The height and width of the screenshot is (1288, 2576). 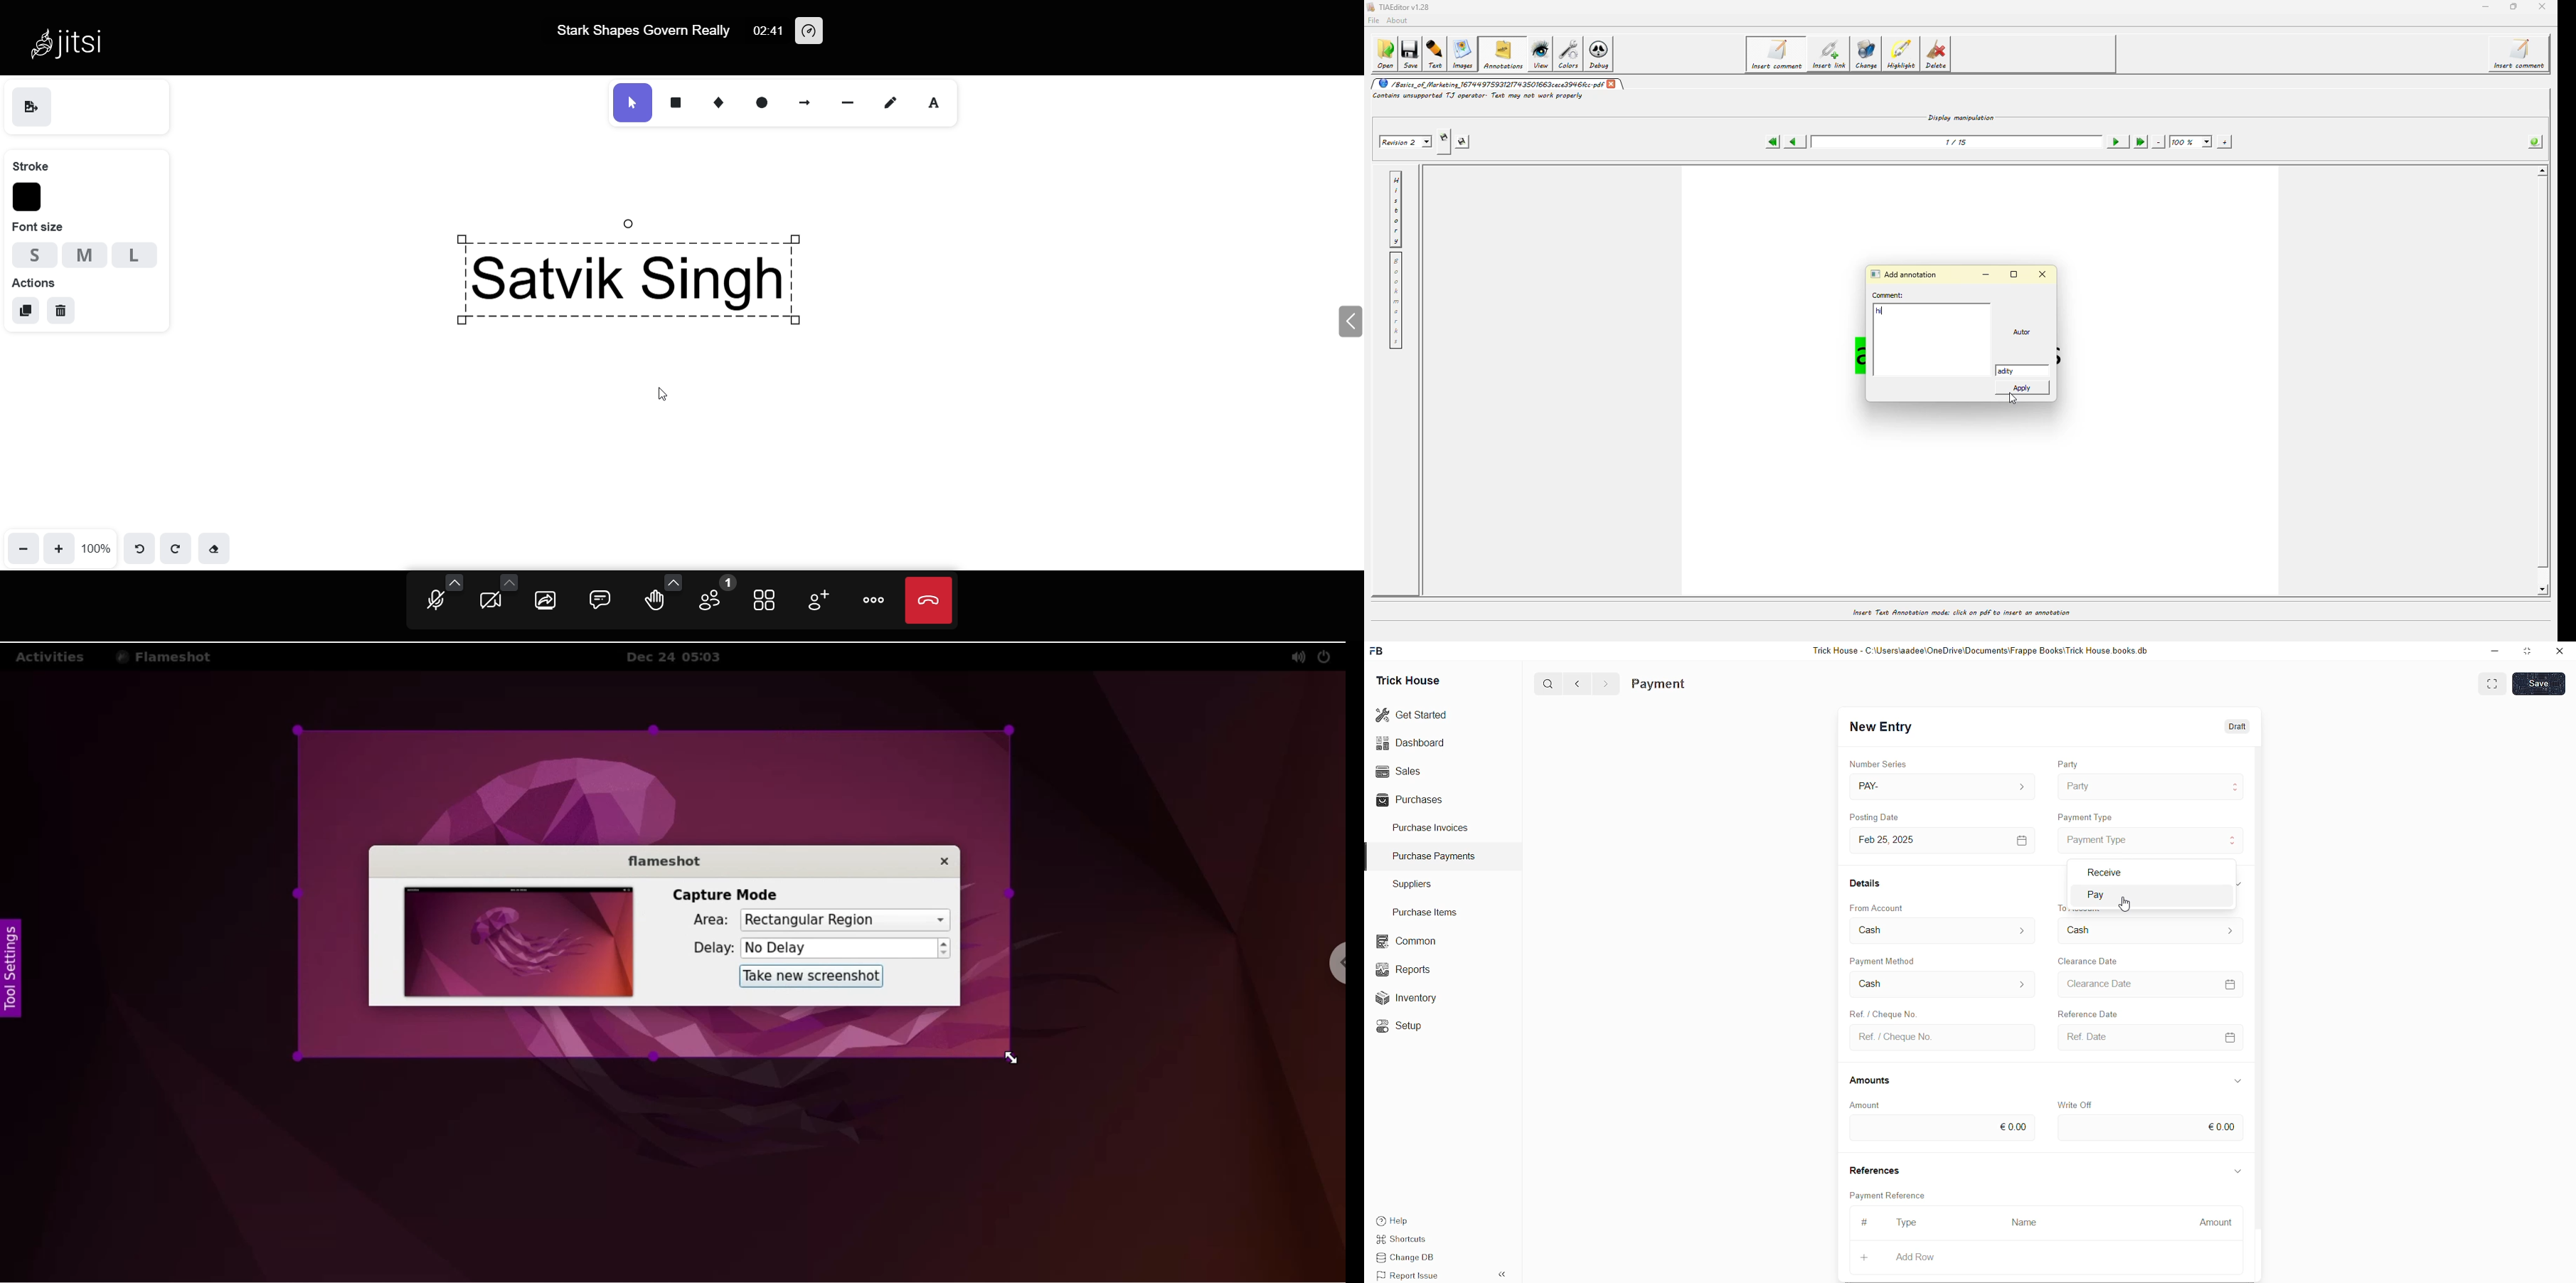 What do you see at coordinates (2216, 1219) in the screenshot?
I see `Amount` at bounding box center [2216, 1219].